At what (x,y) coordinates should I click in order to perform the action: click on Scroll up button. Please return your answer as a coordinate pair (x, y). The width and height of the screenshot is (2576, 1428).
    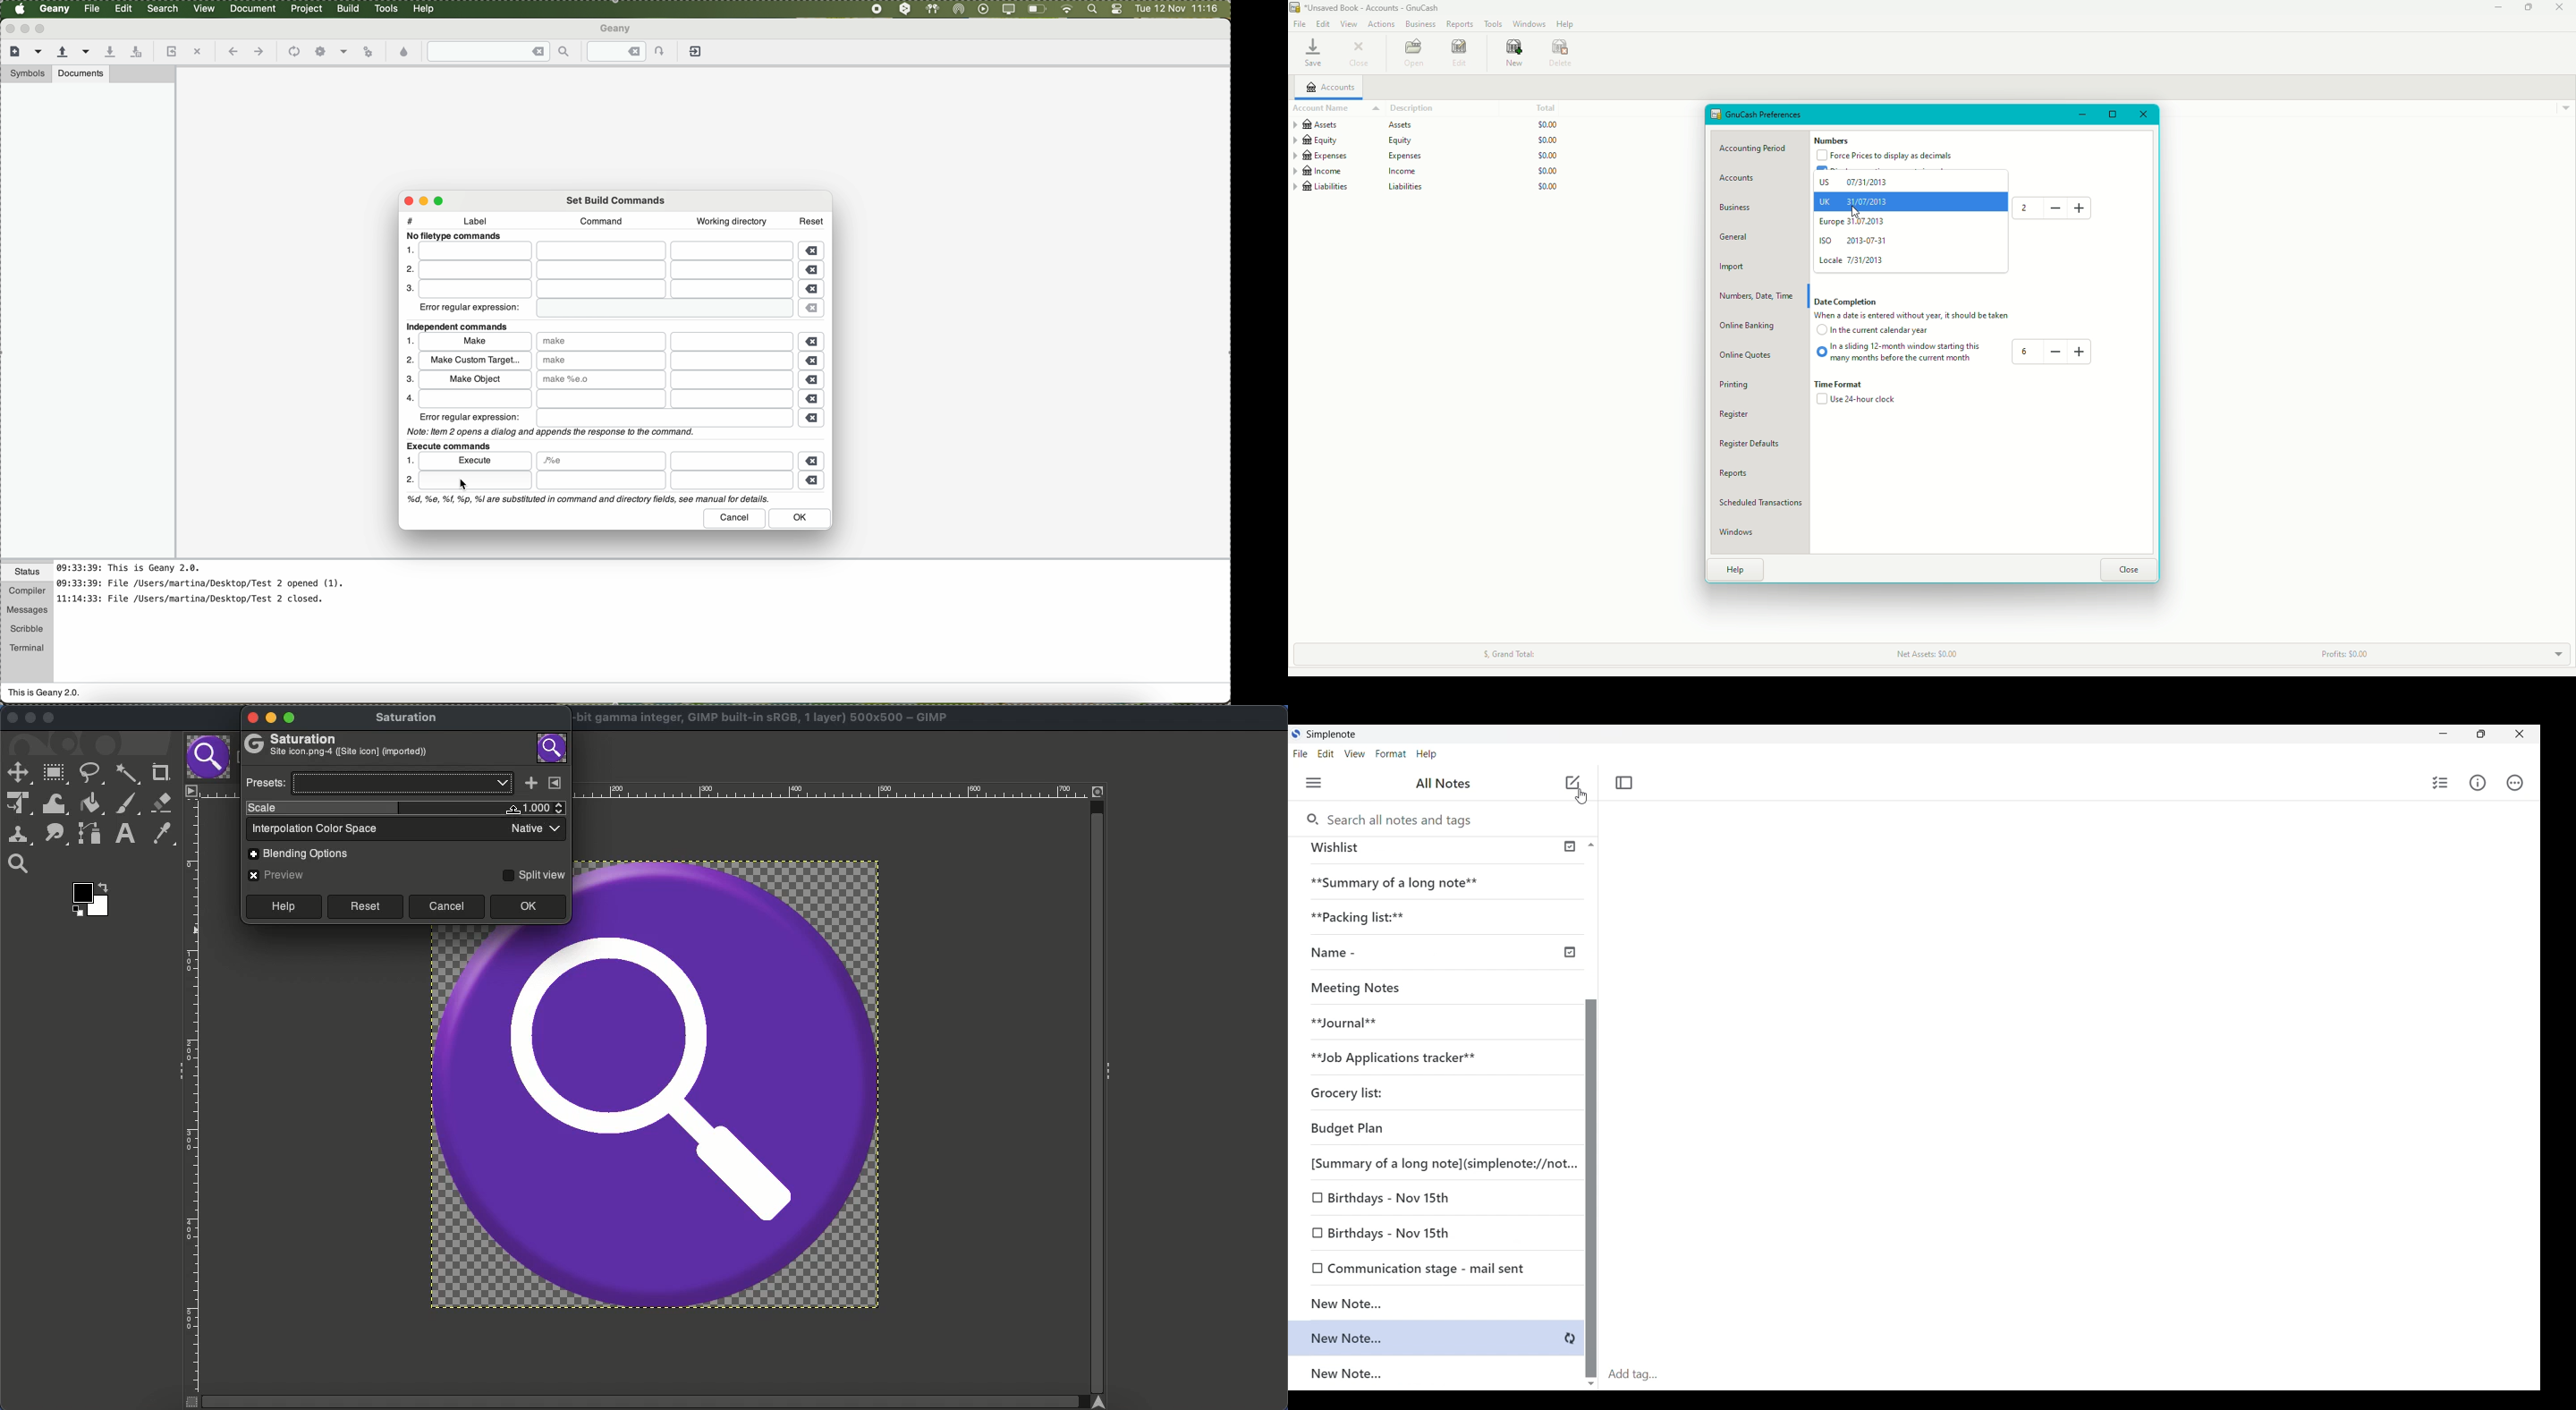
    Looking at the image, I should click on (1586, 846).